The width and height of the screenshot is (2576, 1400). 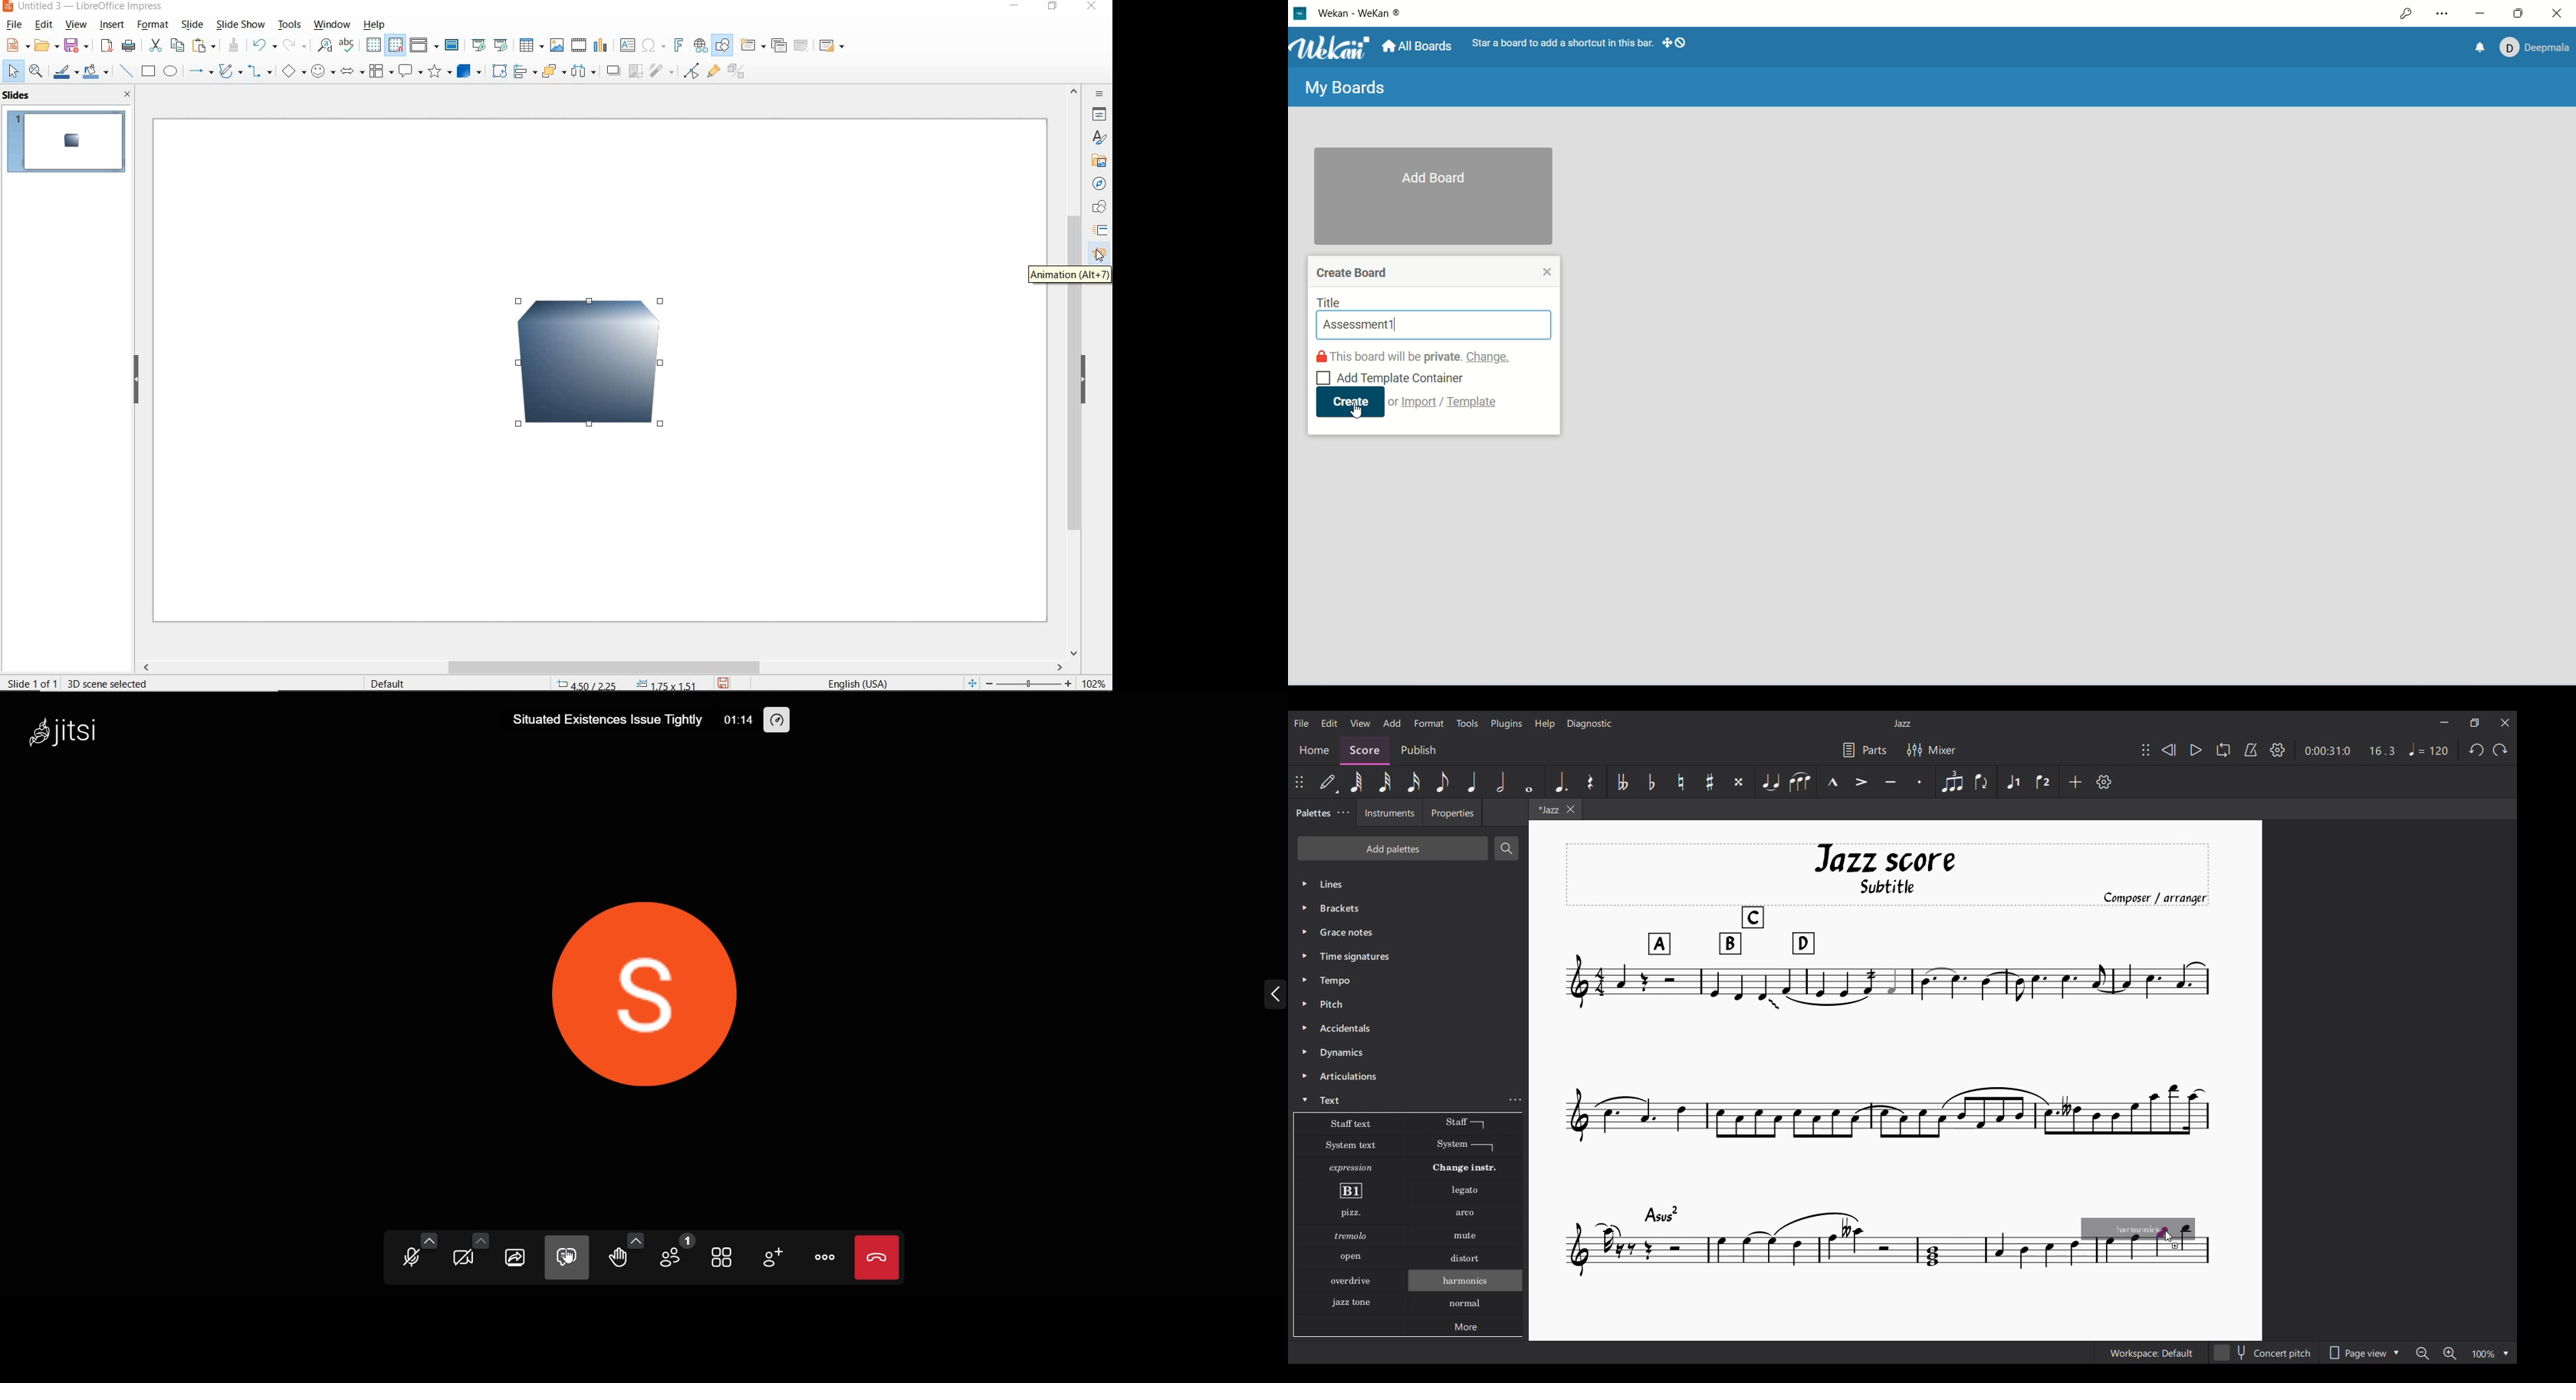 What do you see at coordinates (1328, 782) in the screenshot?
I see `Default` at bounding box center [1328, 782].